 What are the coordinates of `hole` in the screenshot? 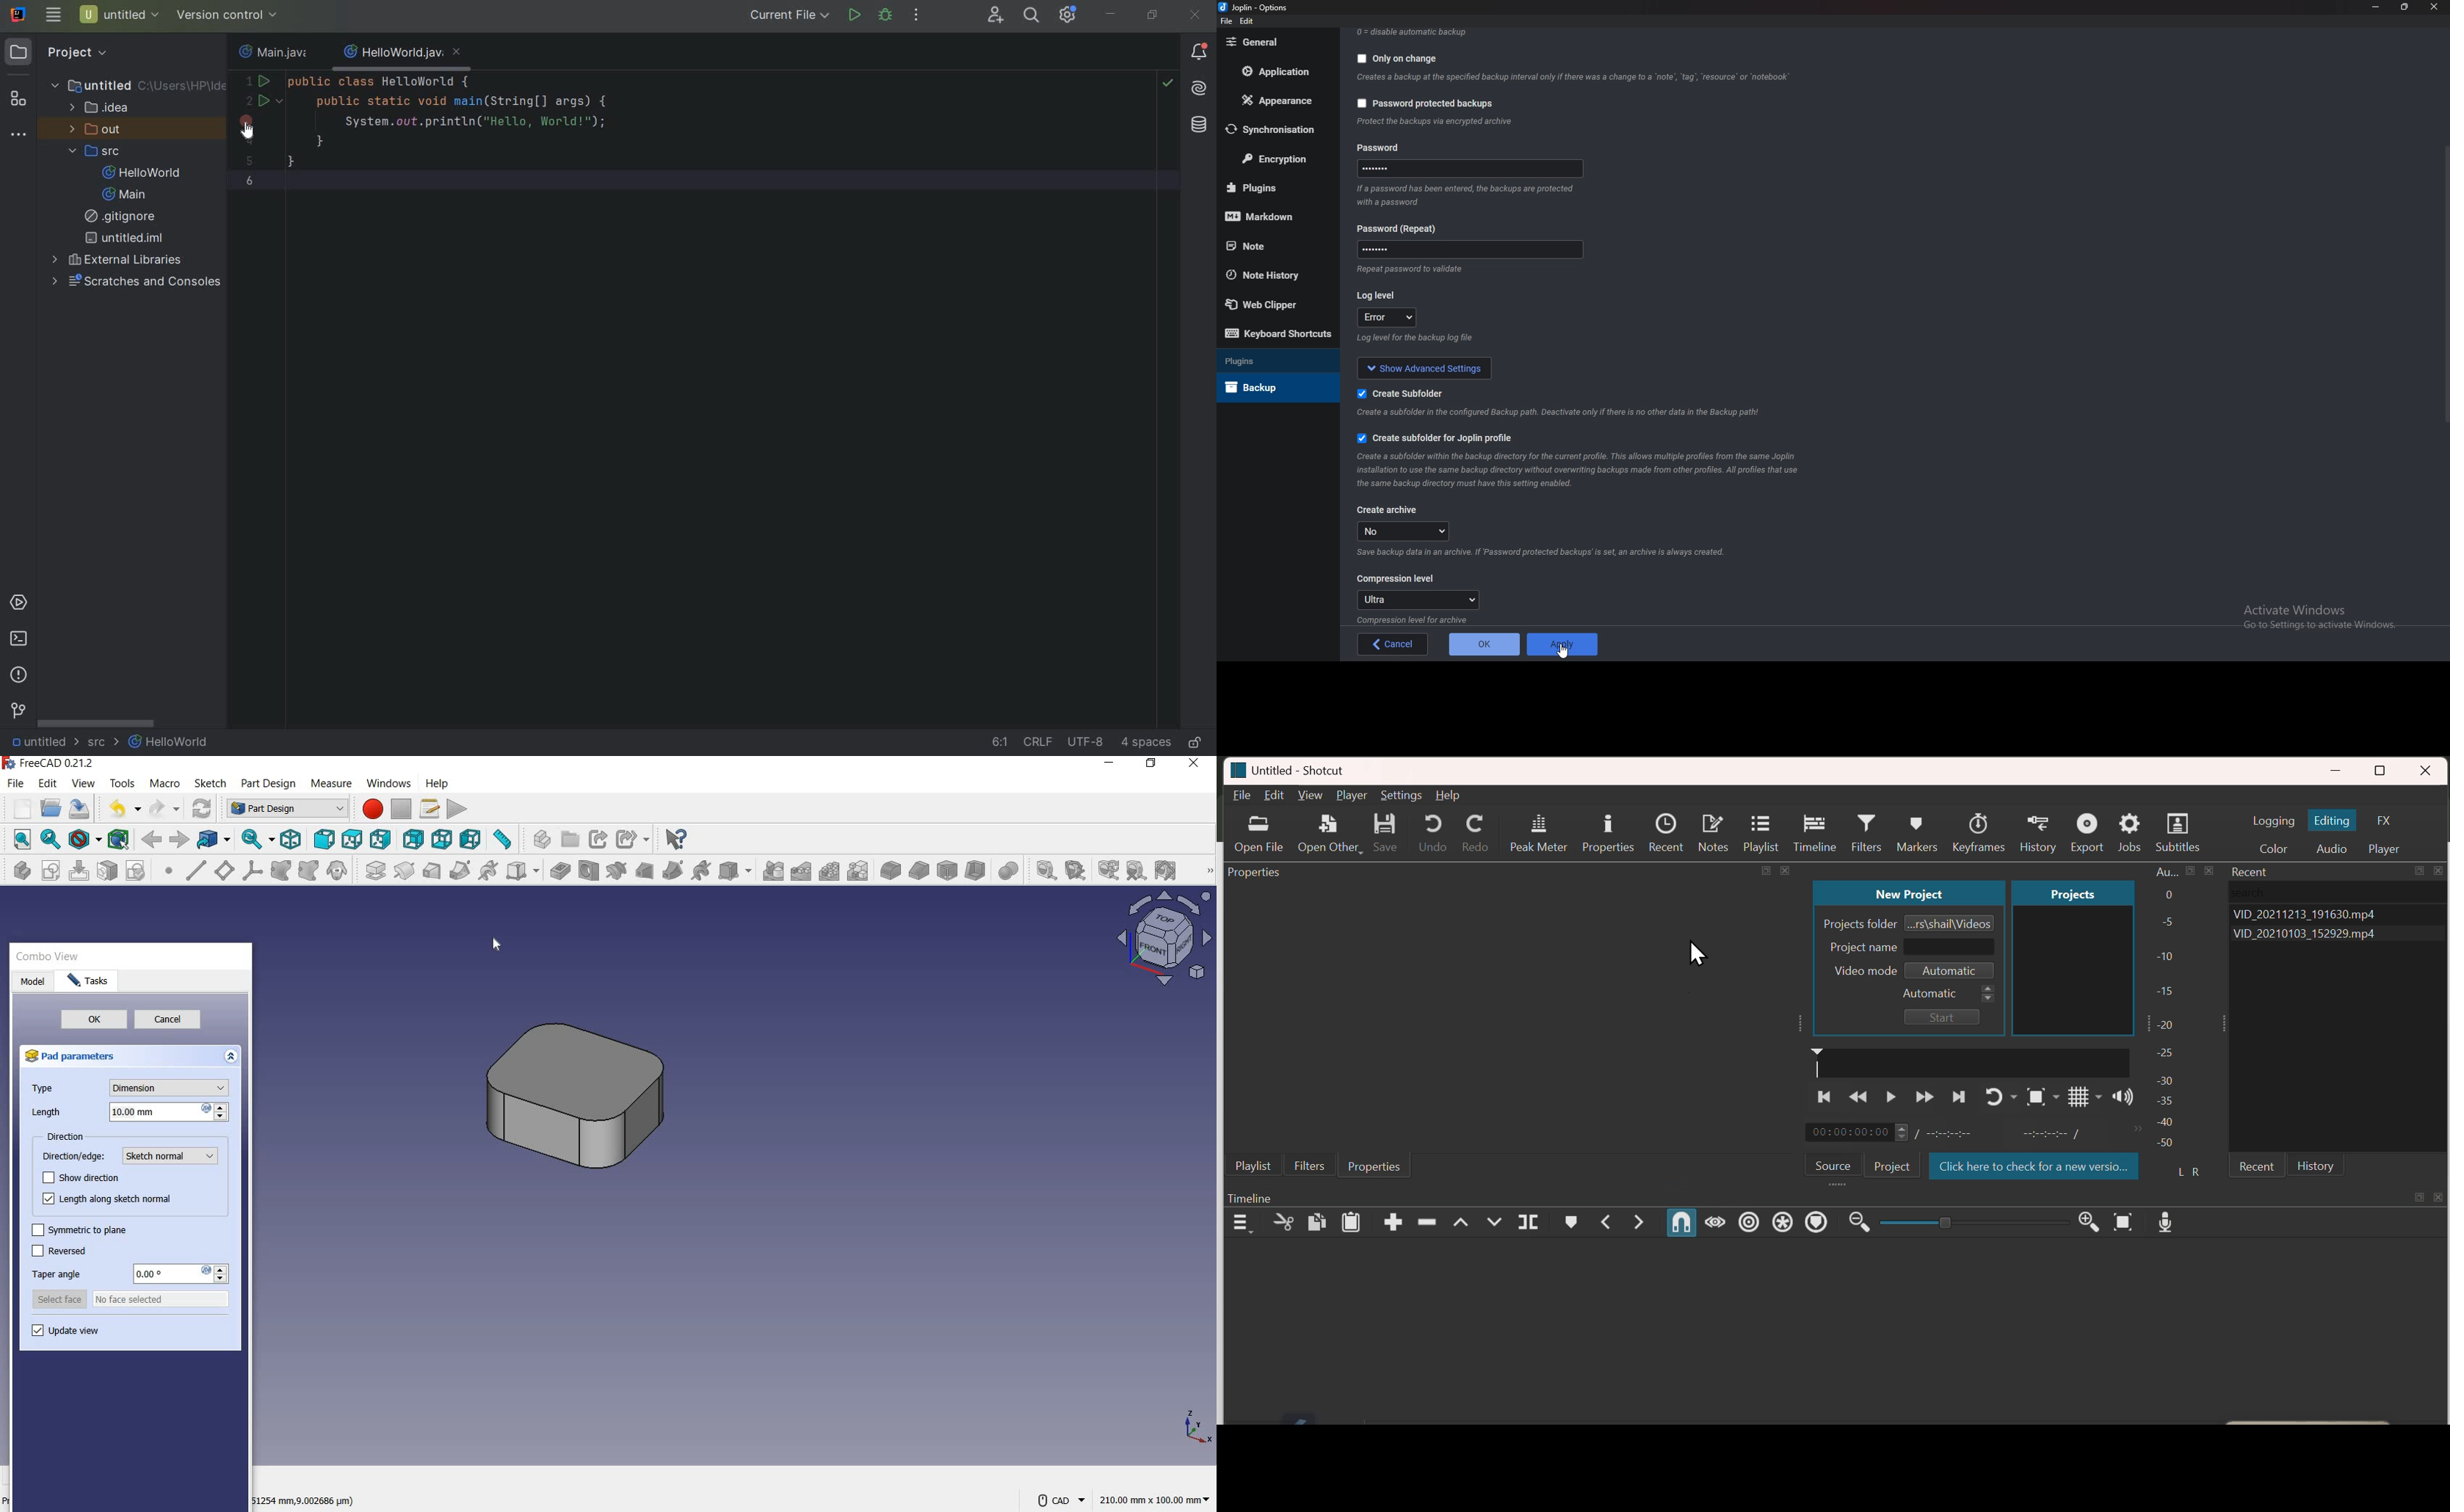 It's located at (588, 871).